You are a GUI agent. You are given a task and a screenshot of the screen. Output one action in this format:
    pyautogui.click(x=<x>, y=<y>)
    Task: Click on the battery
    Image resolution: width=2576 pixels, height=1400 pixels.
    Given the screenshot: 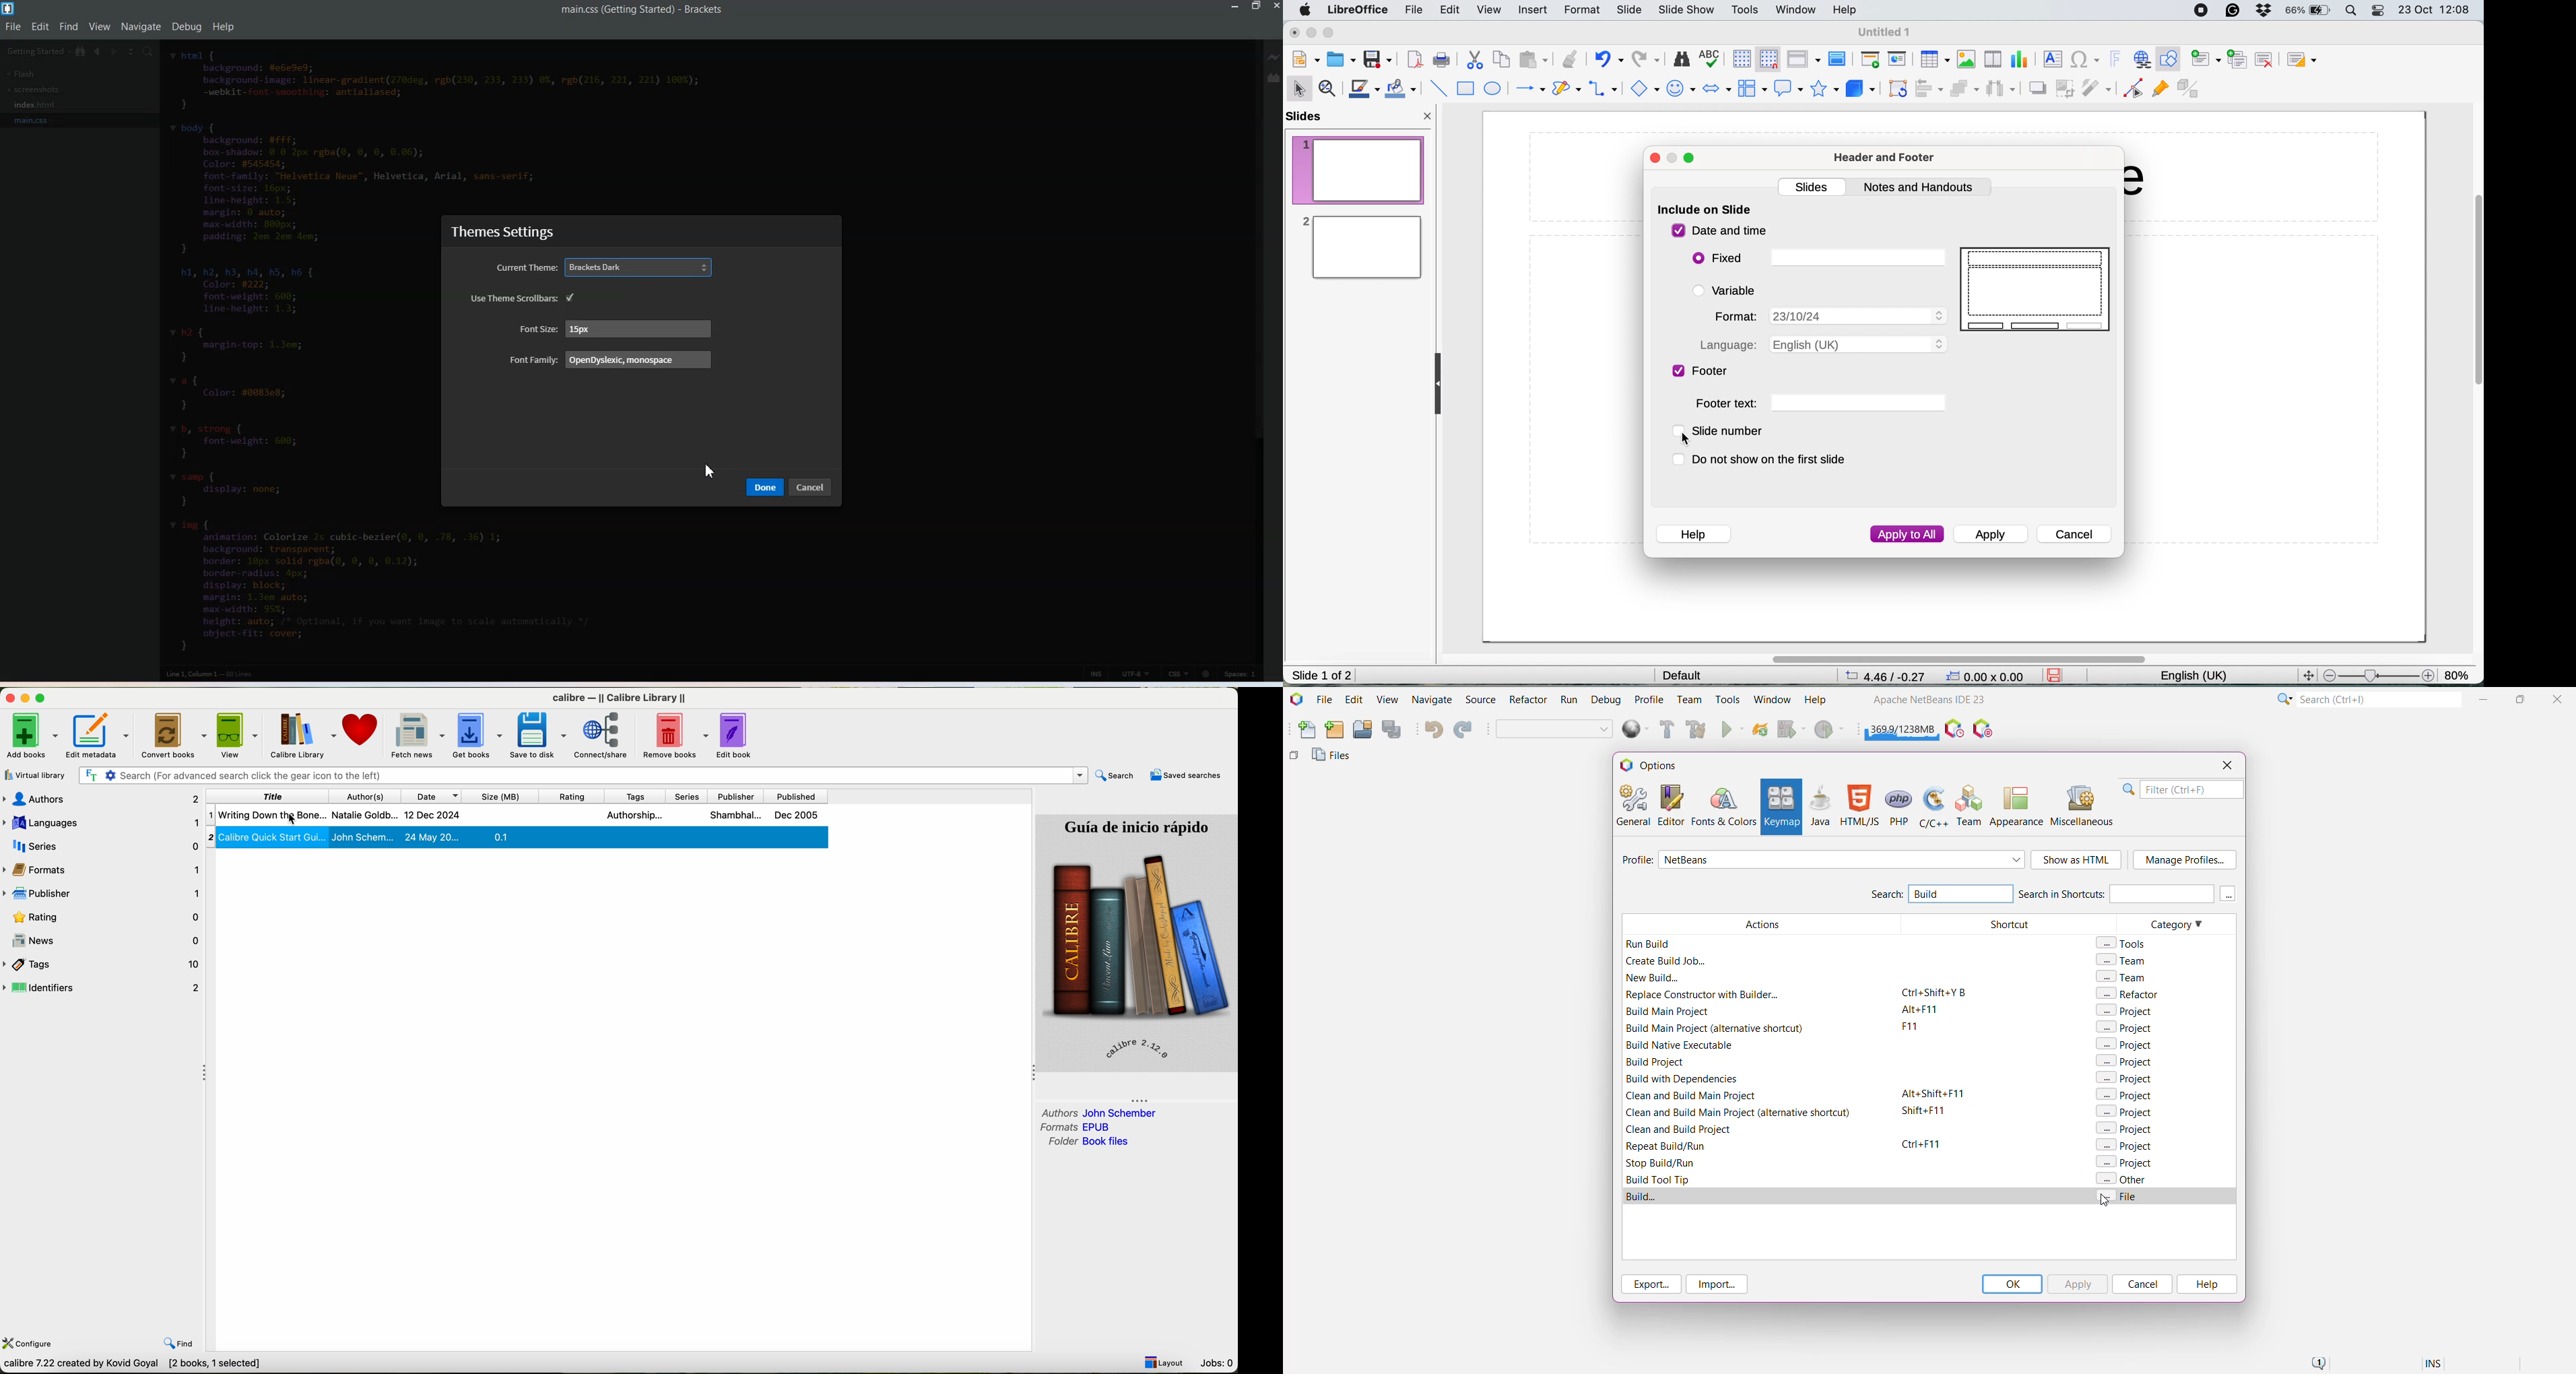 What is the action you would take?
    pyautogui.click(x=2309, y=10)
    